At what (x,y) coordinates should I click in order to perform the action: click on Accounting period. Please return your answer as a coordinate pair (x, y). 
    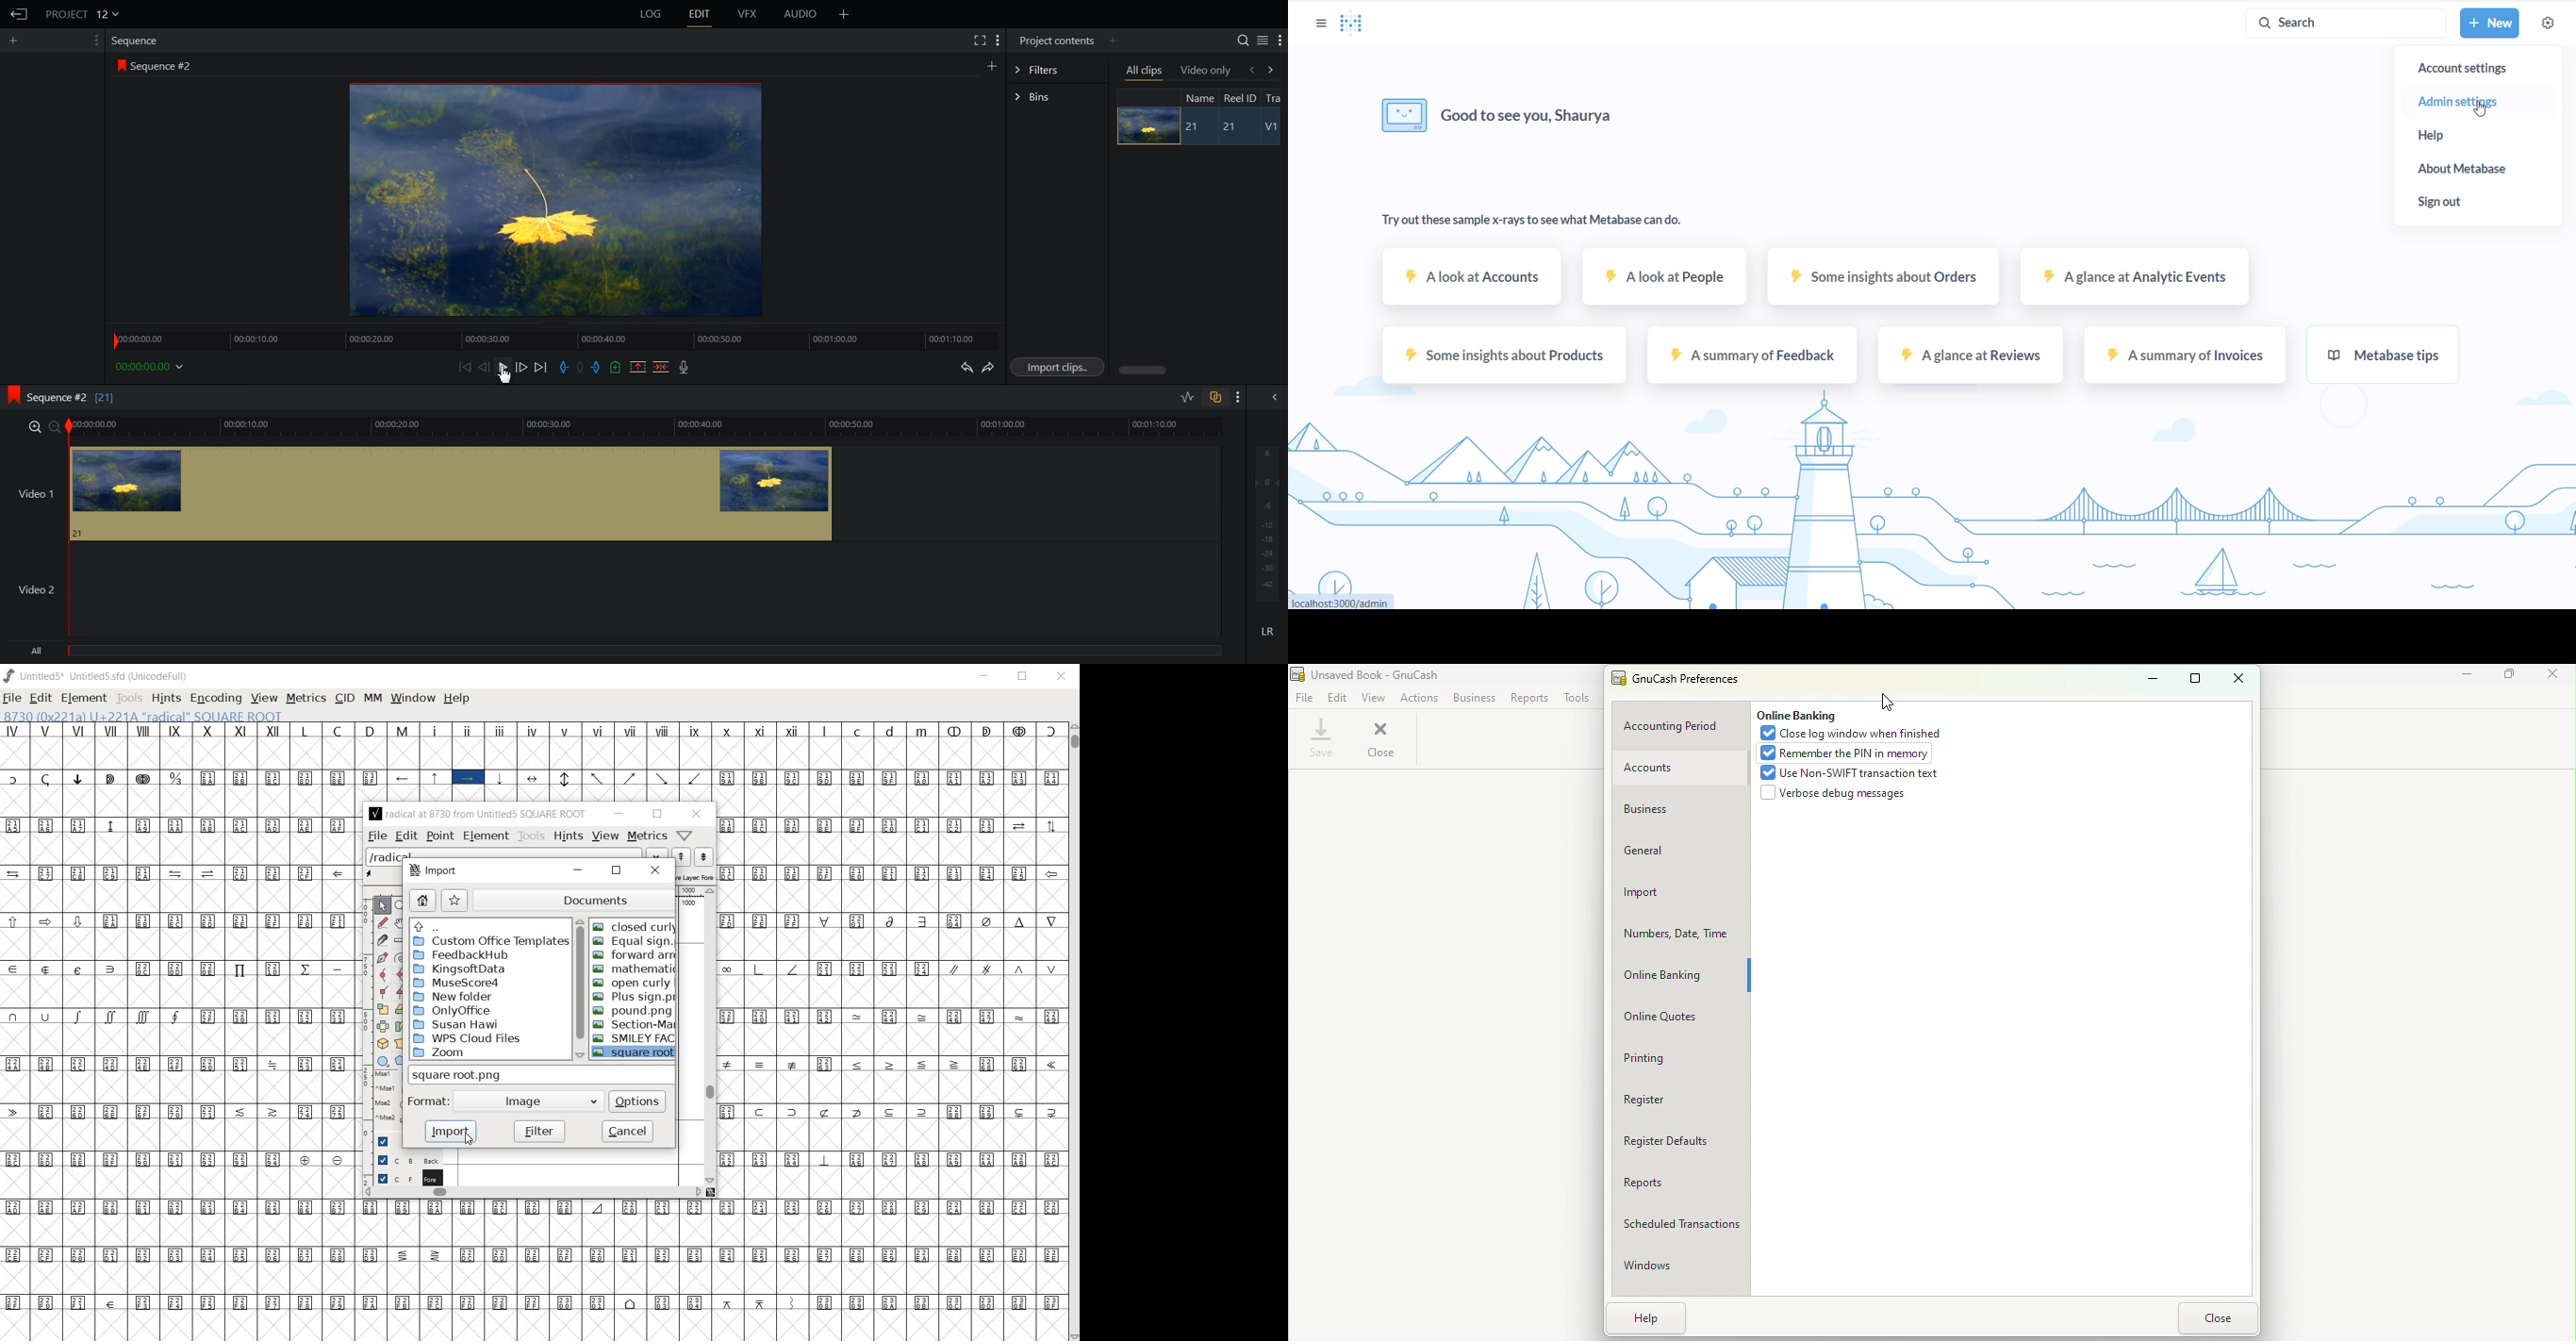
    Looking at the image, I should click on (1678, 726).